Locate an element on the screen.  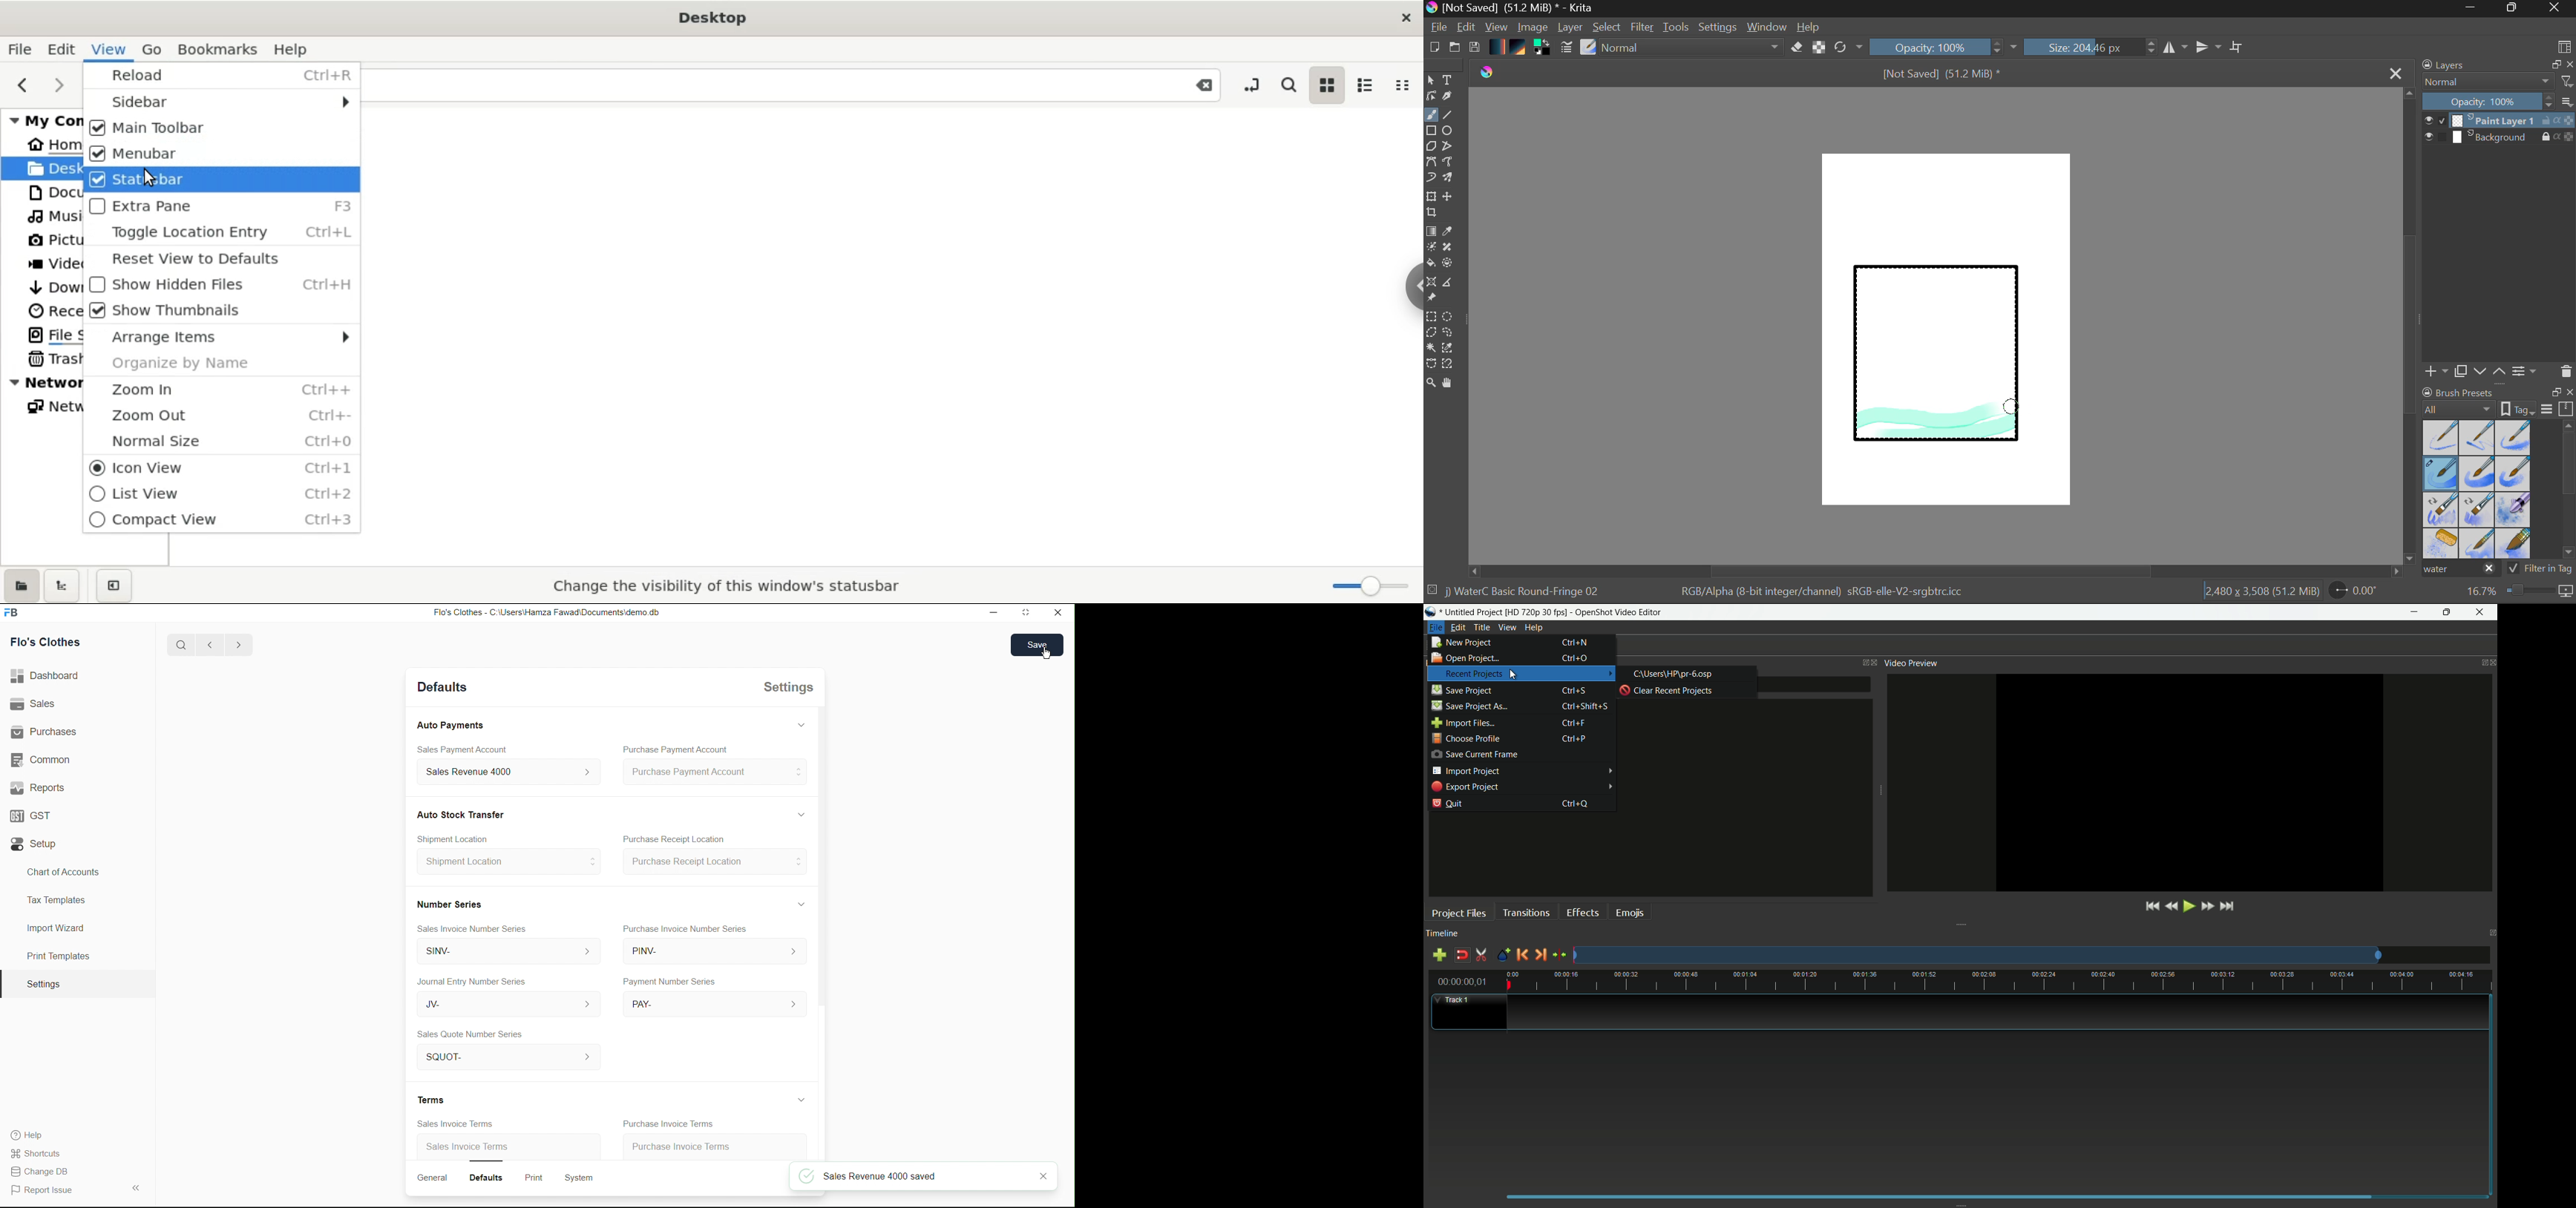
Terms is located at coordinates (430, 1097).